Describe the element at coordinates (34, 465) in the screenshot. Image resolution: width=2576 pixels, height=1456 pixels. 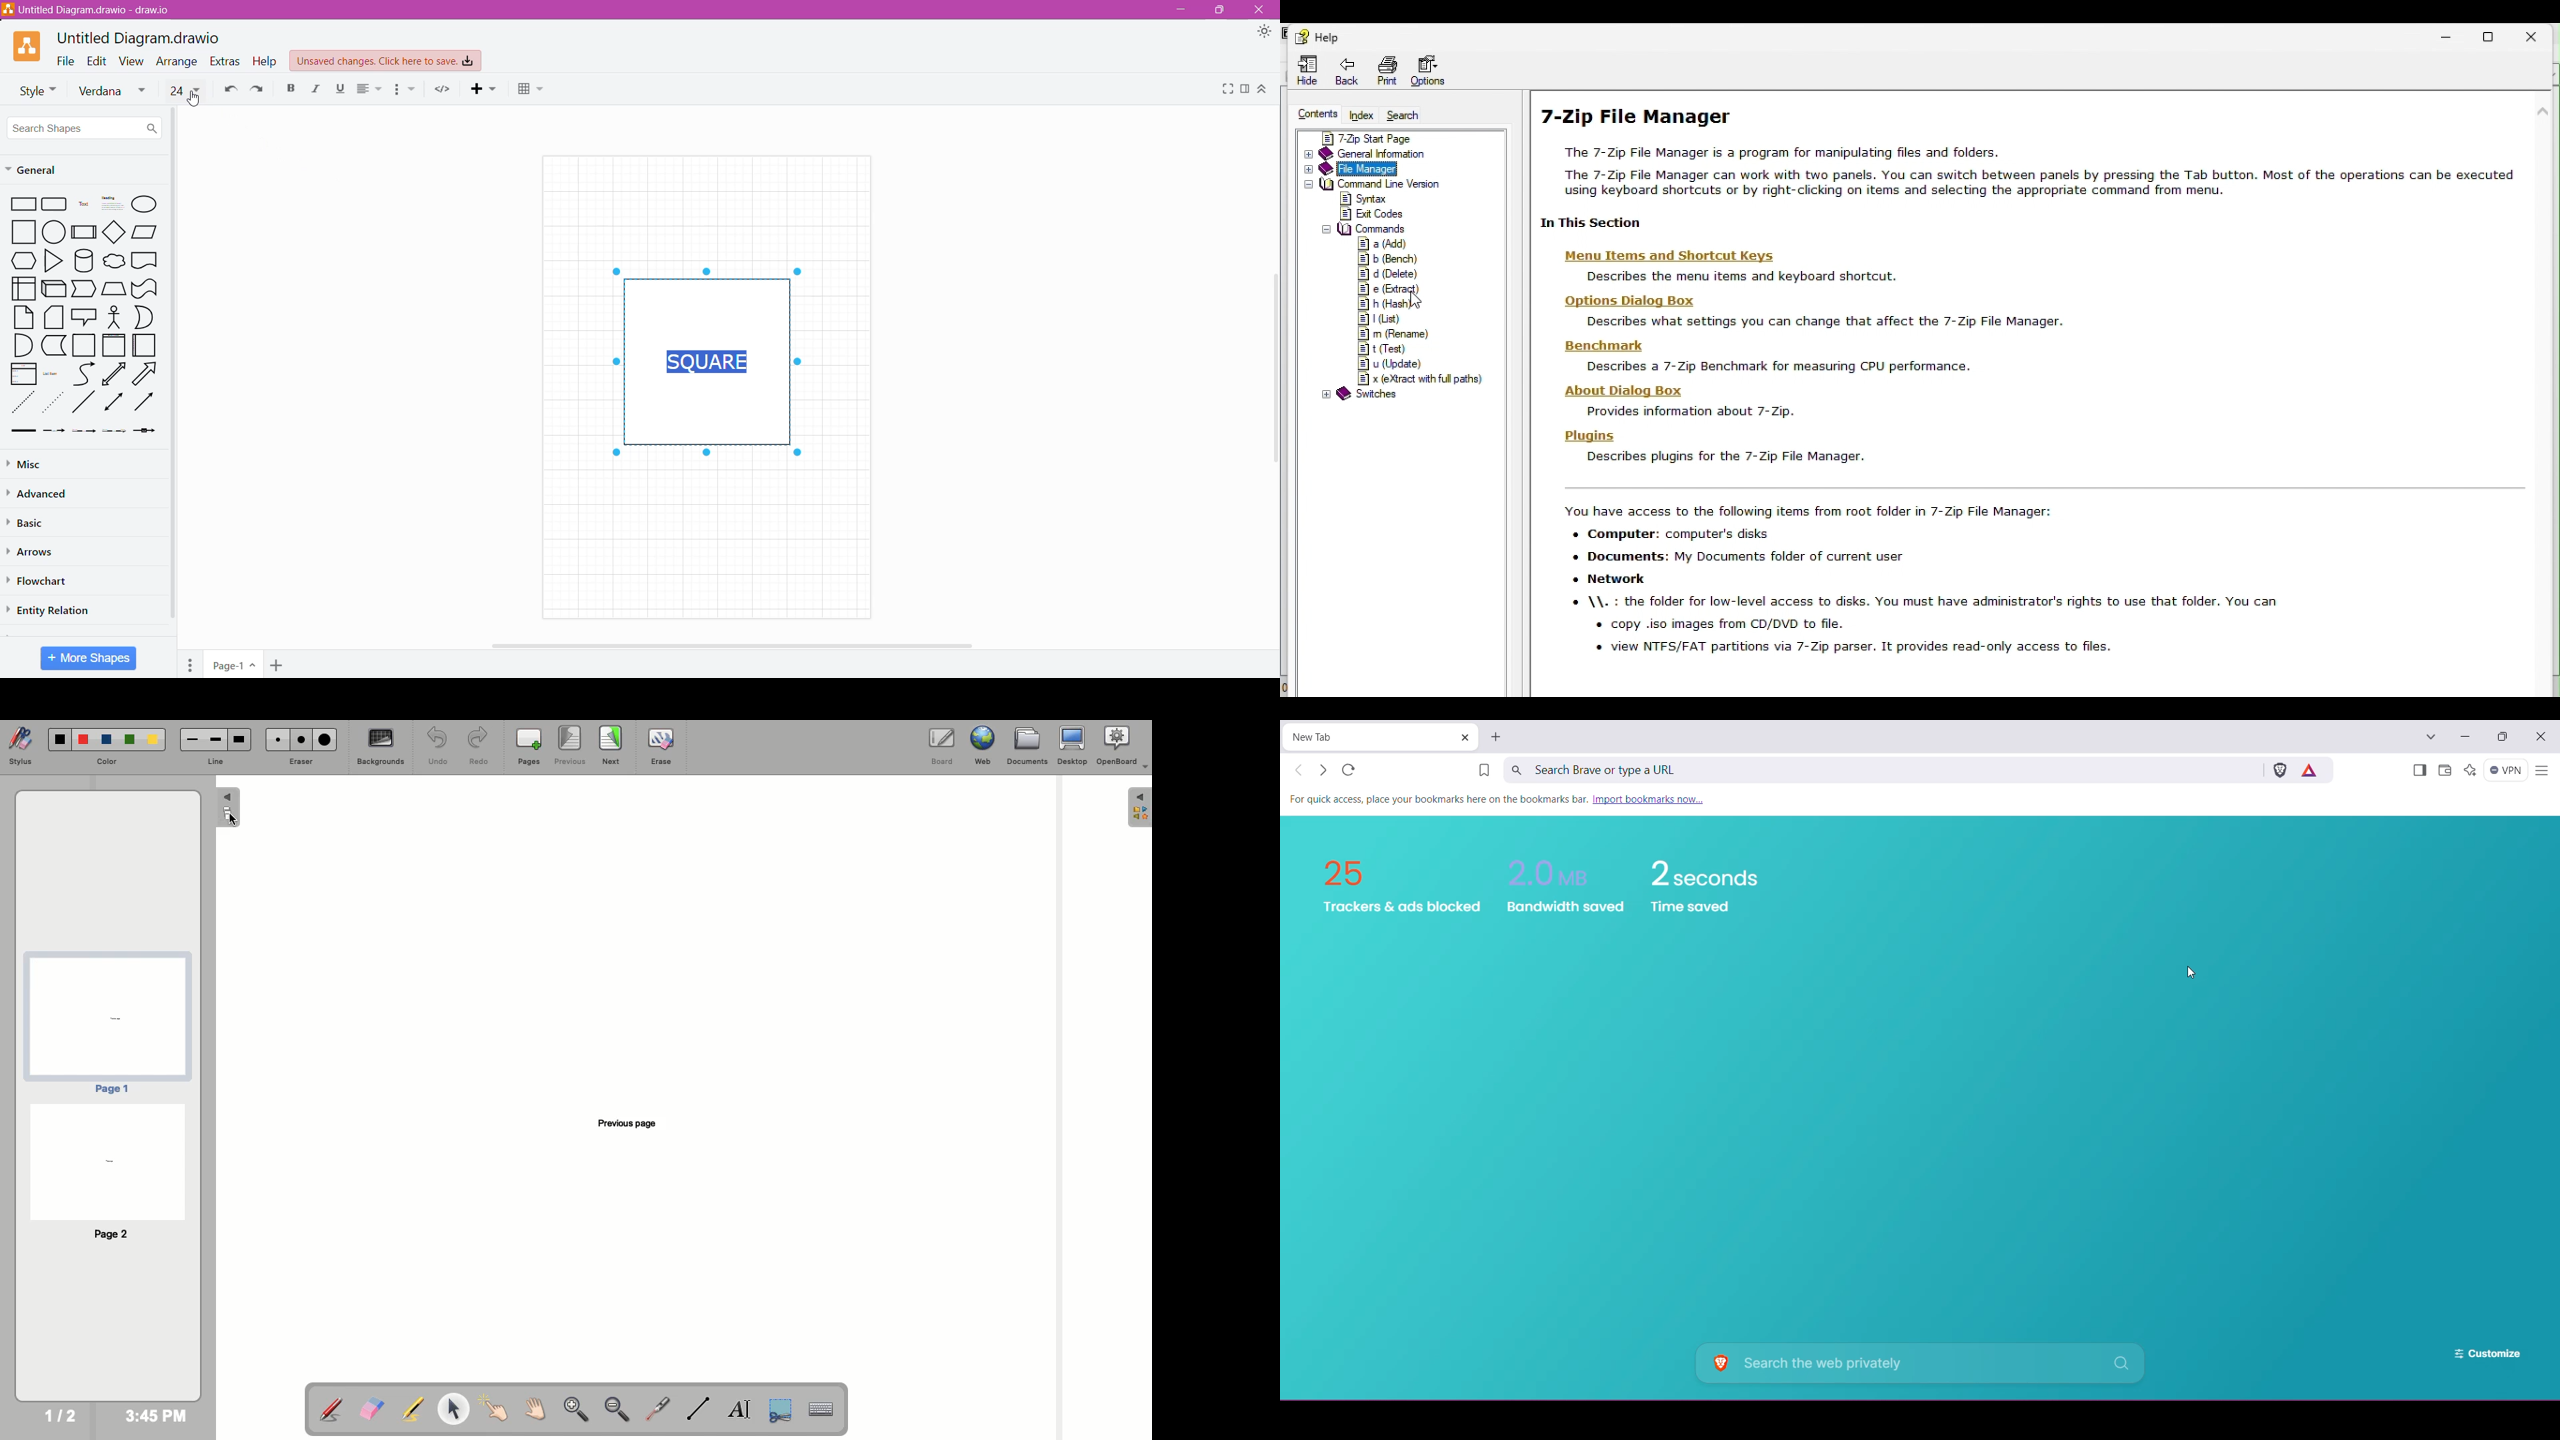
I see `Misc` at that location.